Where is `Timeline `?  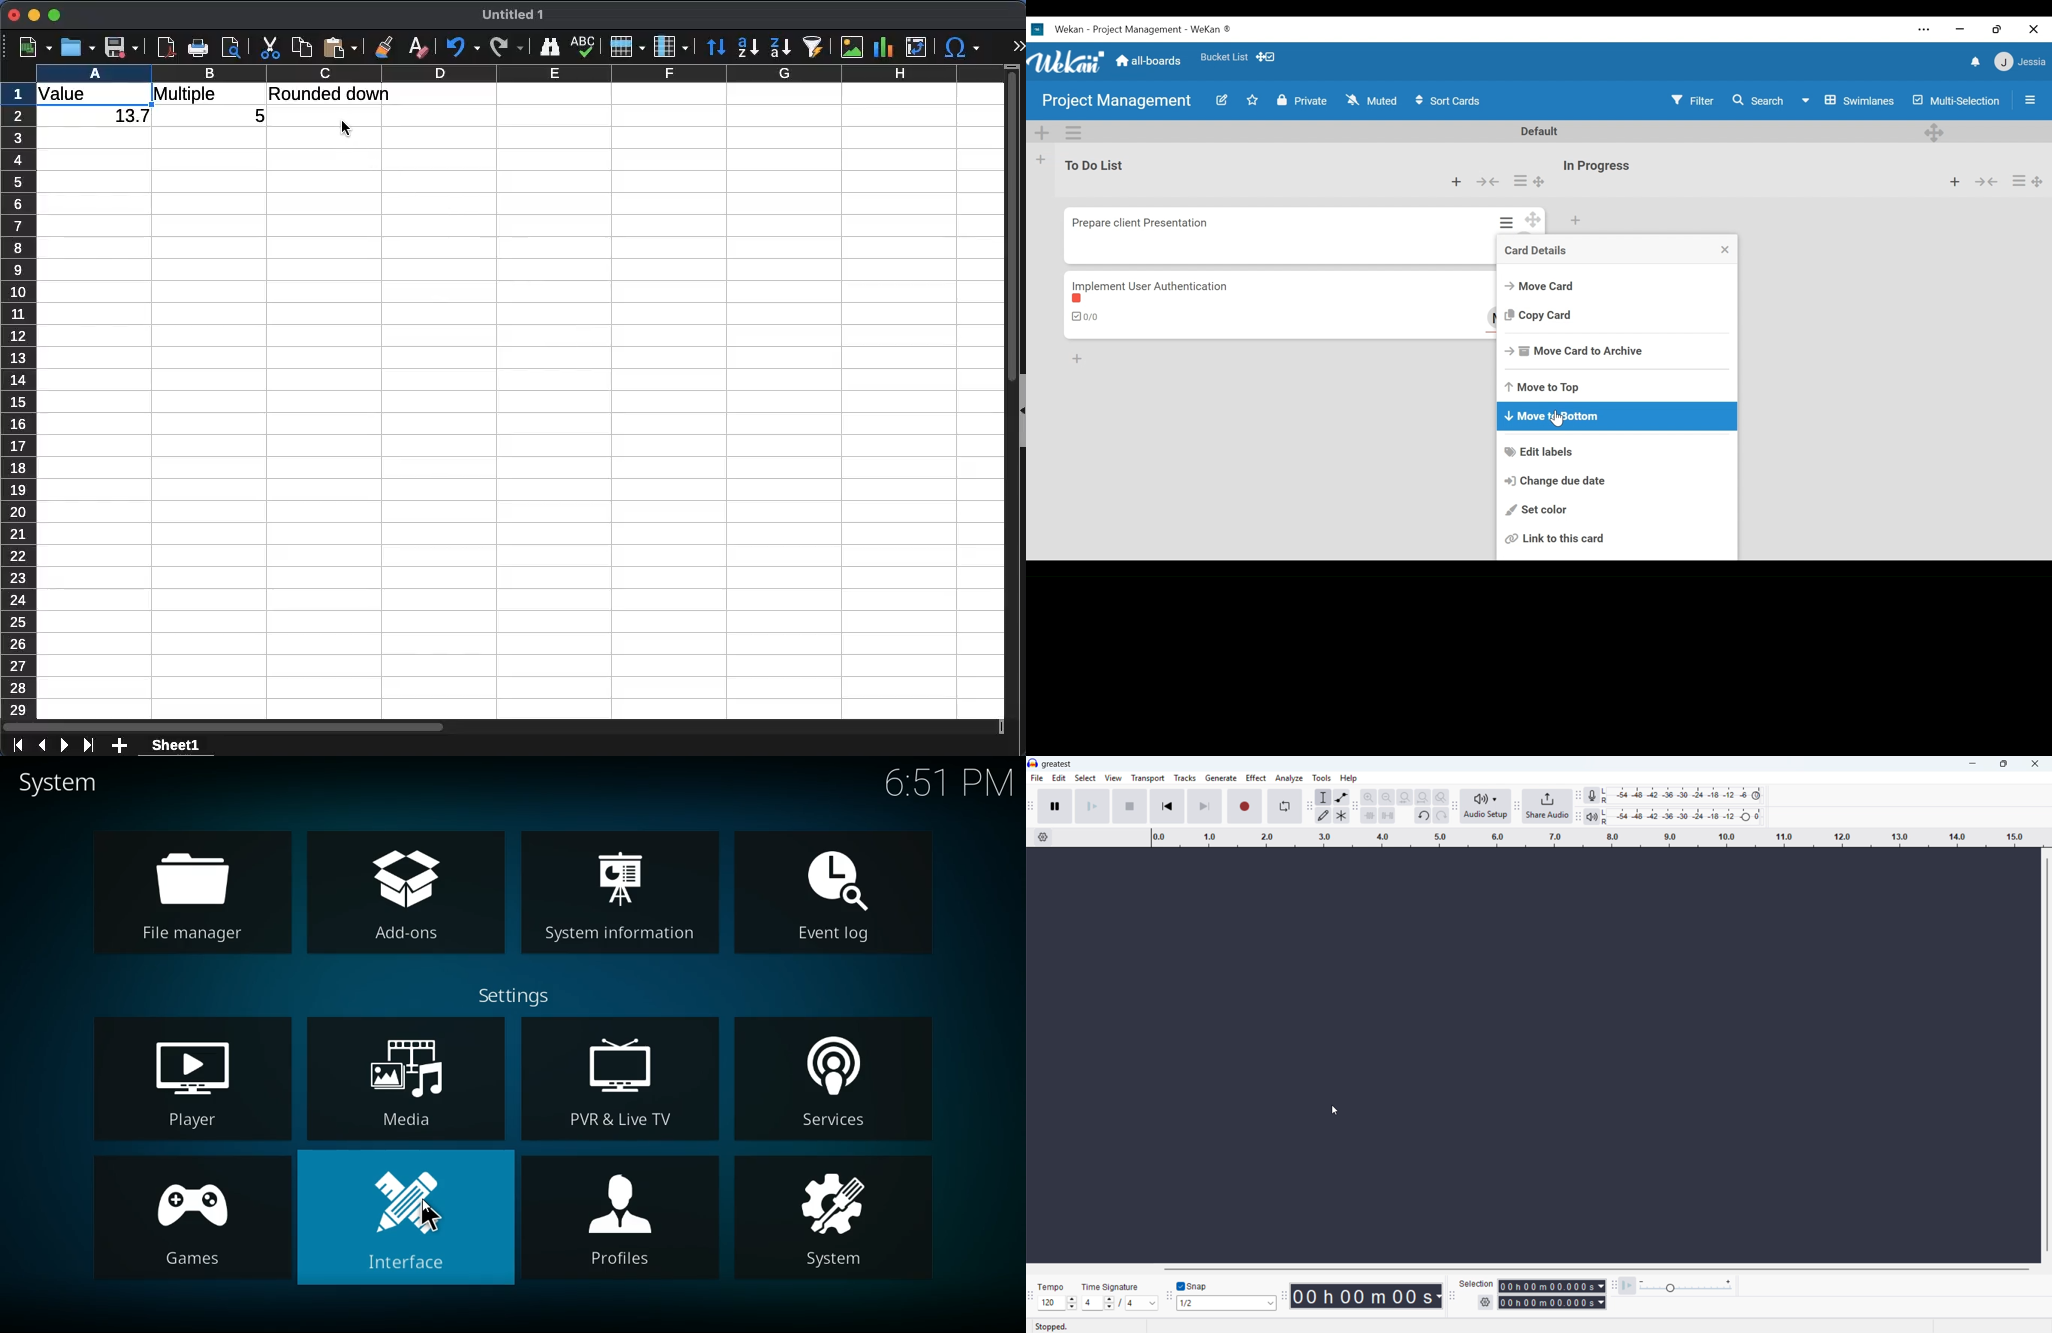 Timeline  is located at coordinates (1597, 837).